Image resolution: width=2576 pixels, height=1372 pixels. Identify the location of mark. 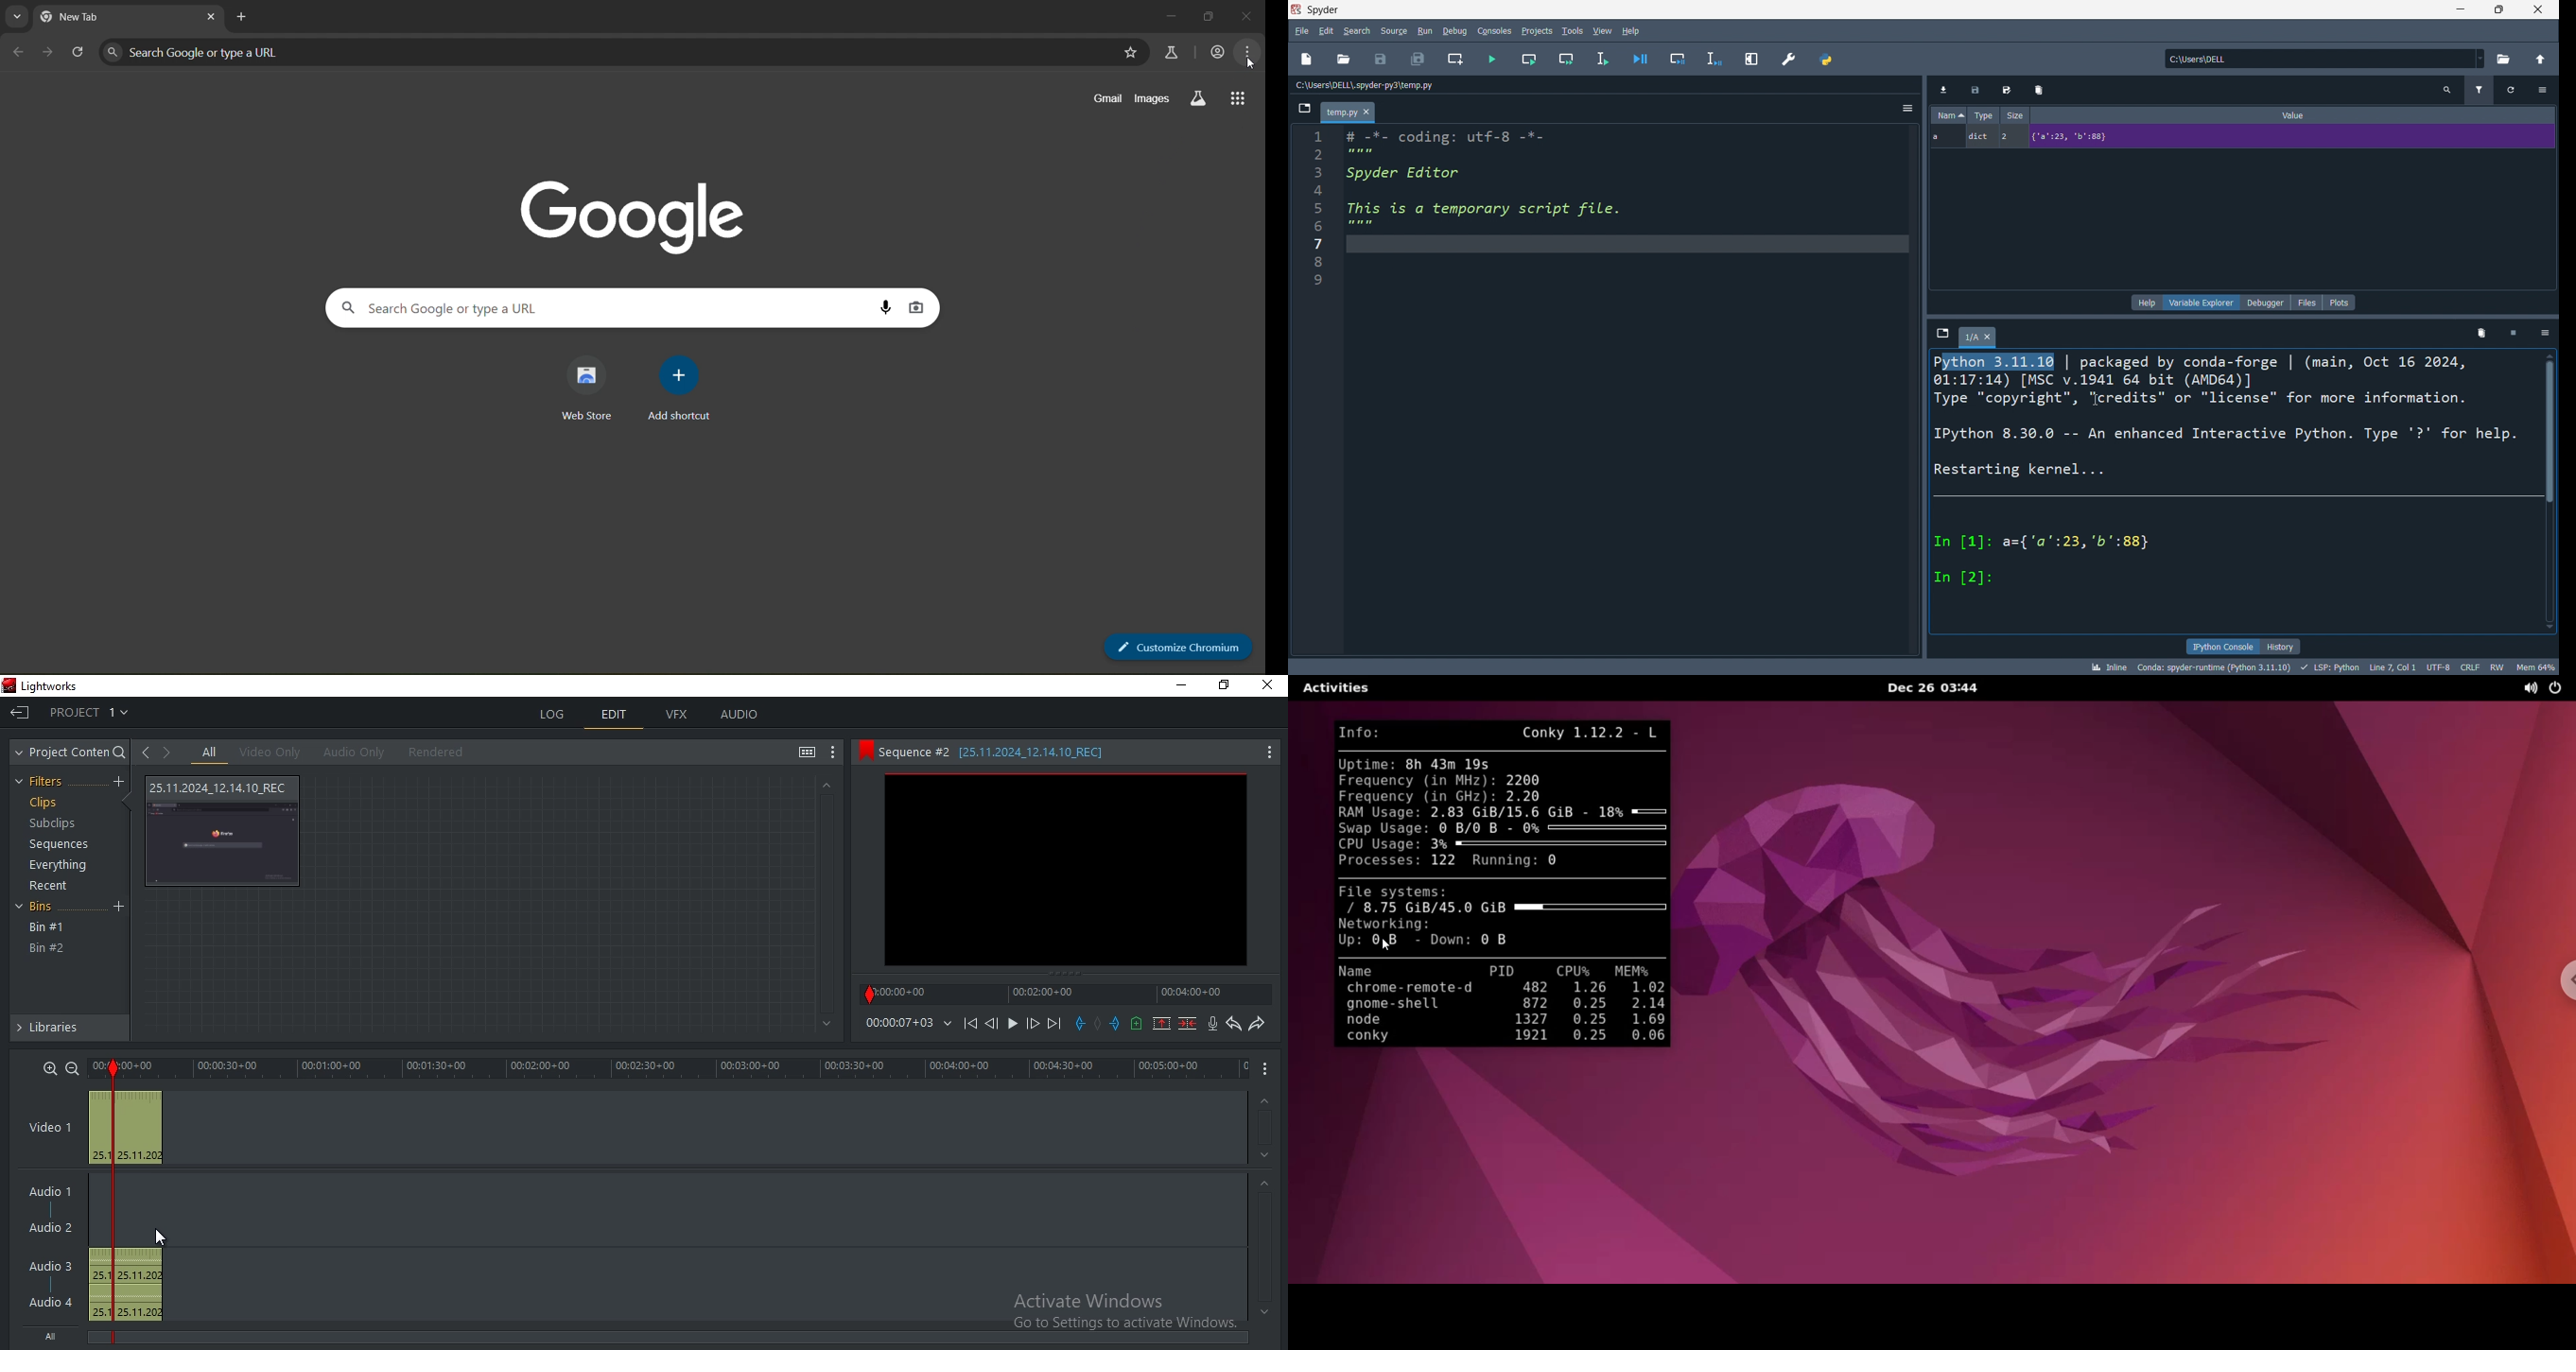
(111, 1069).